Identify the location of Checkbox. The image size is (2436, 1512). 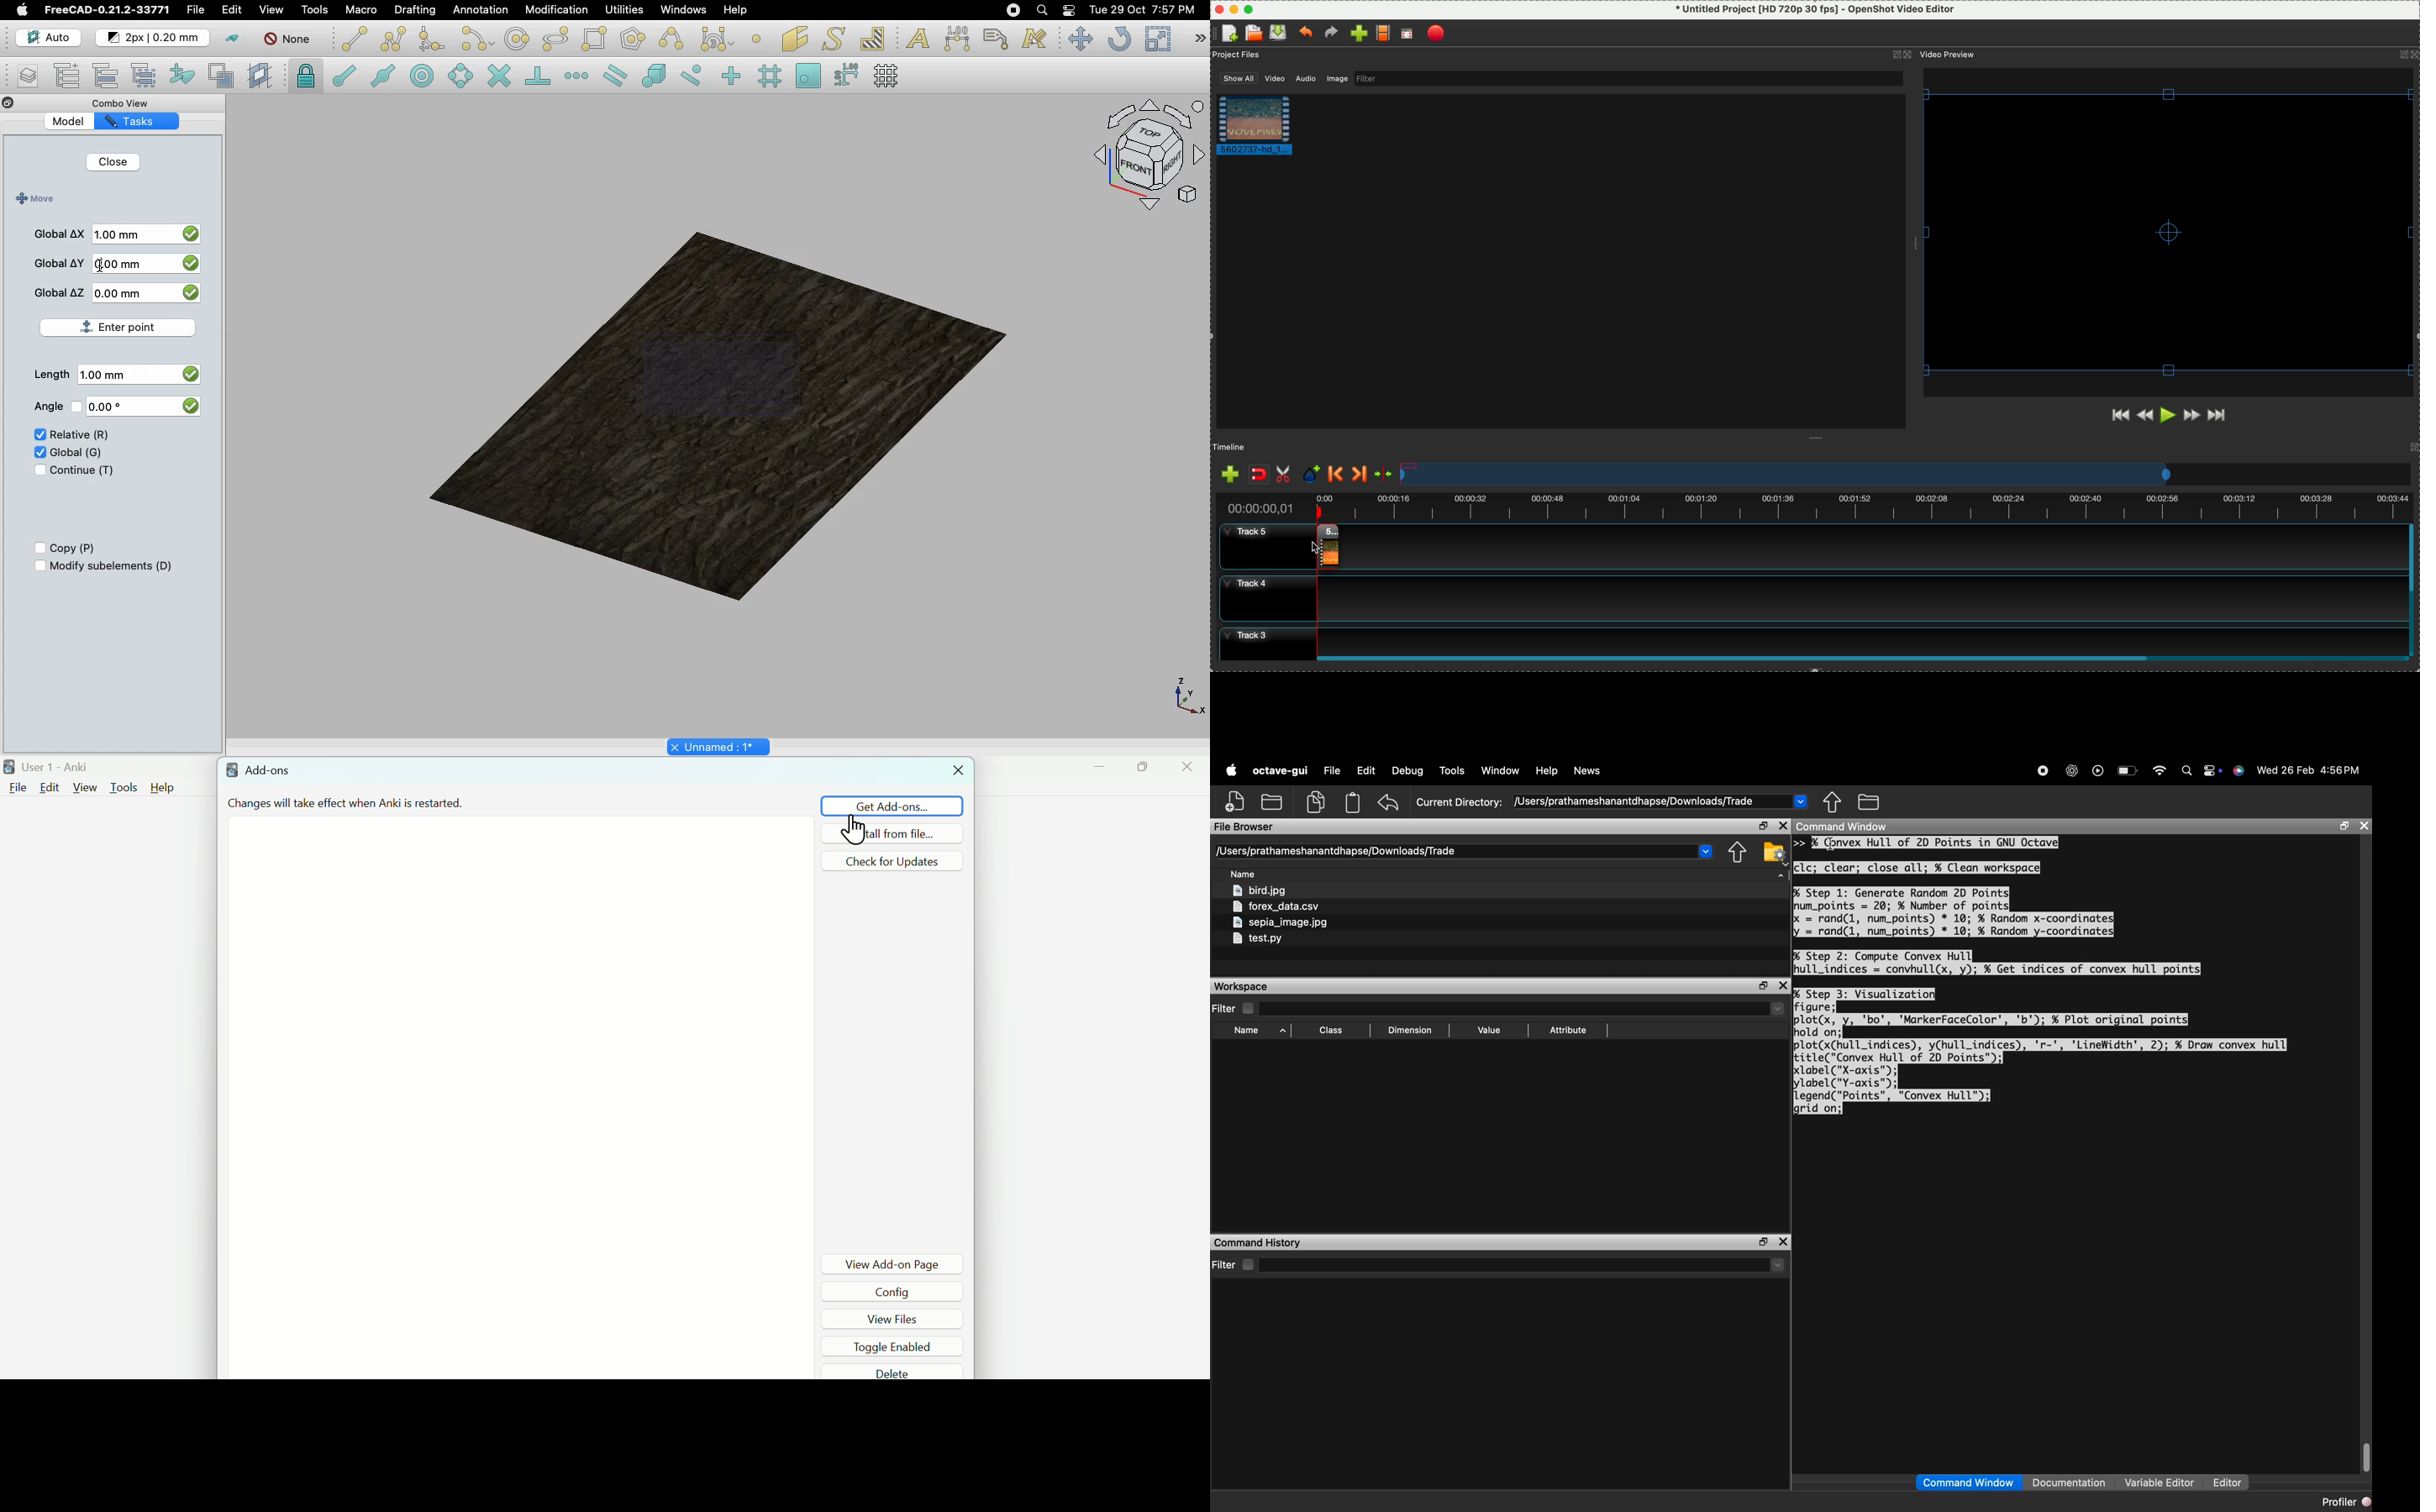
(38, 566).